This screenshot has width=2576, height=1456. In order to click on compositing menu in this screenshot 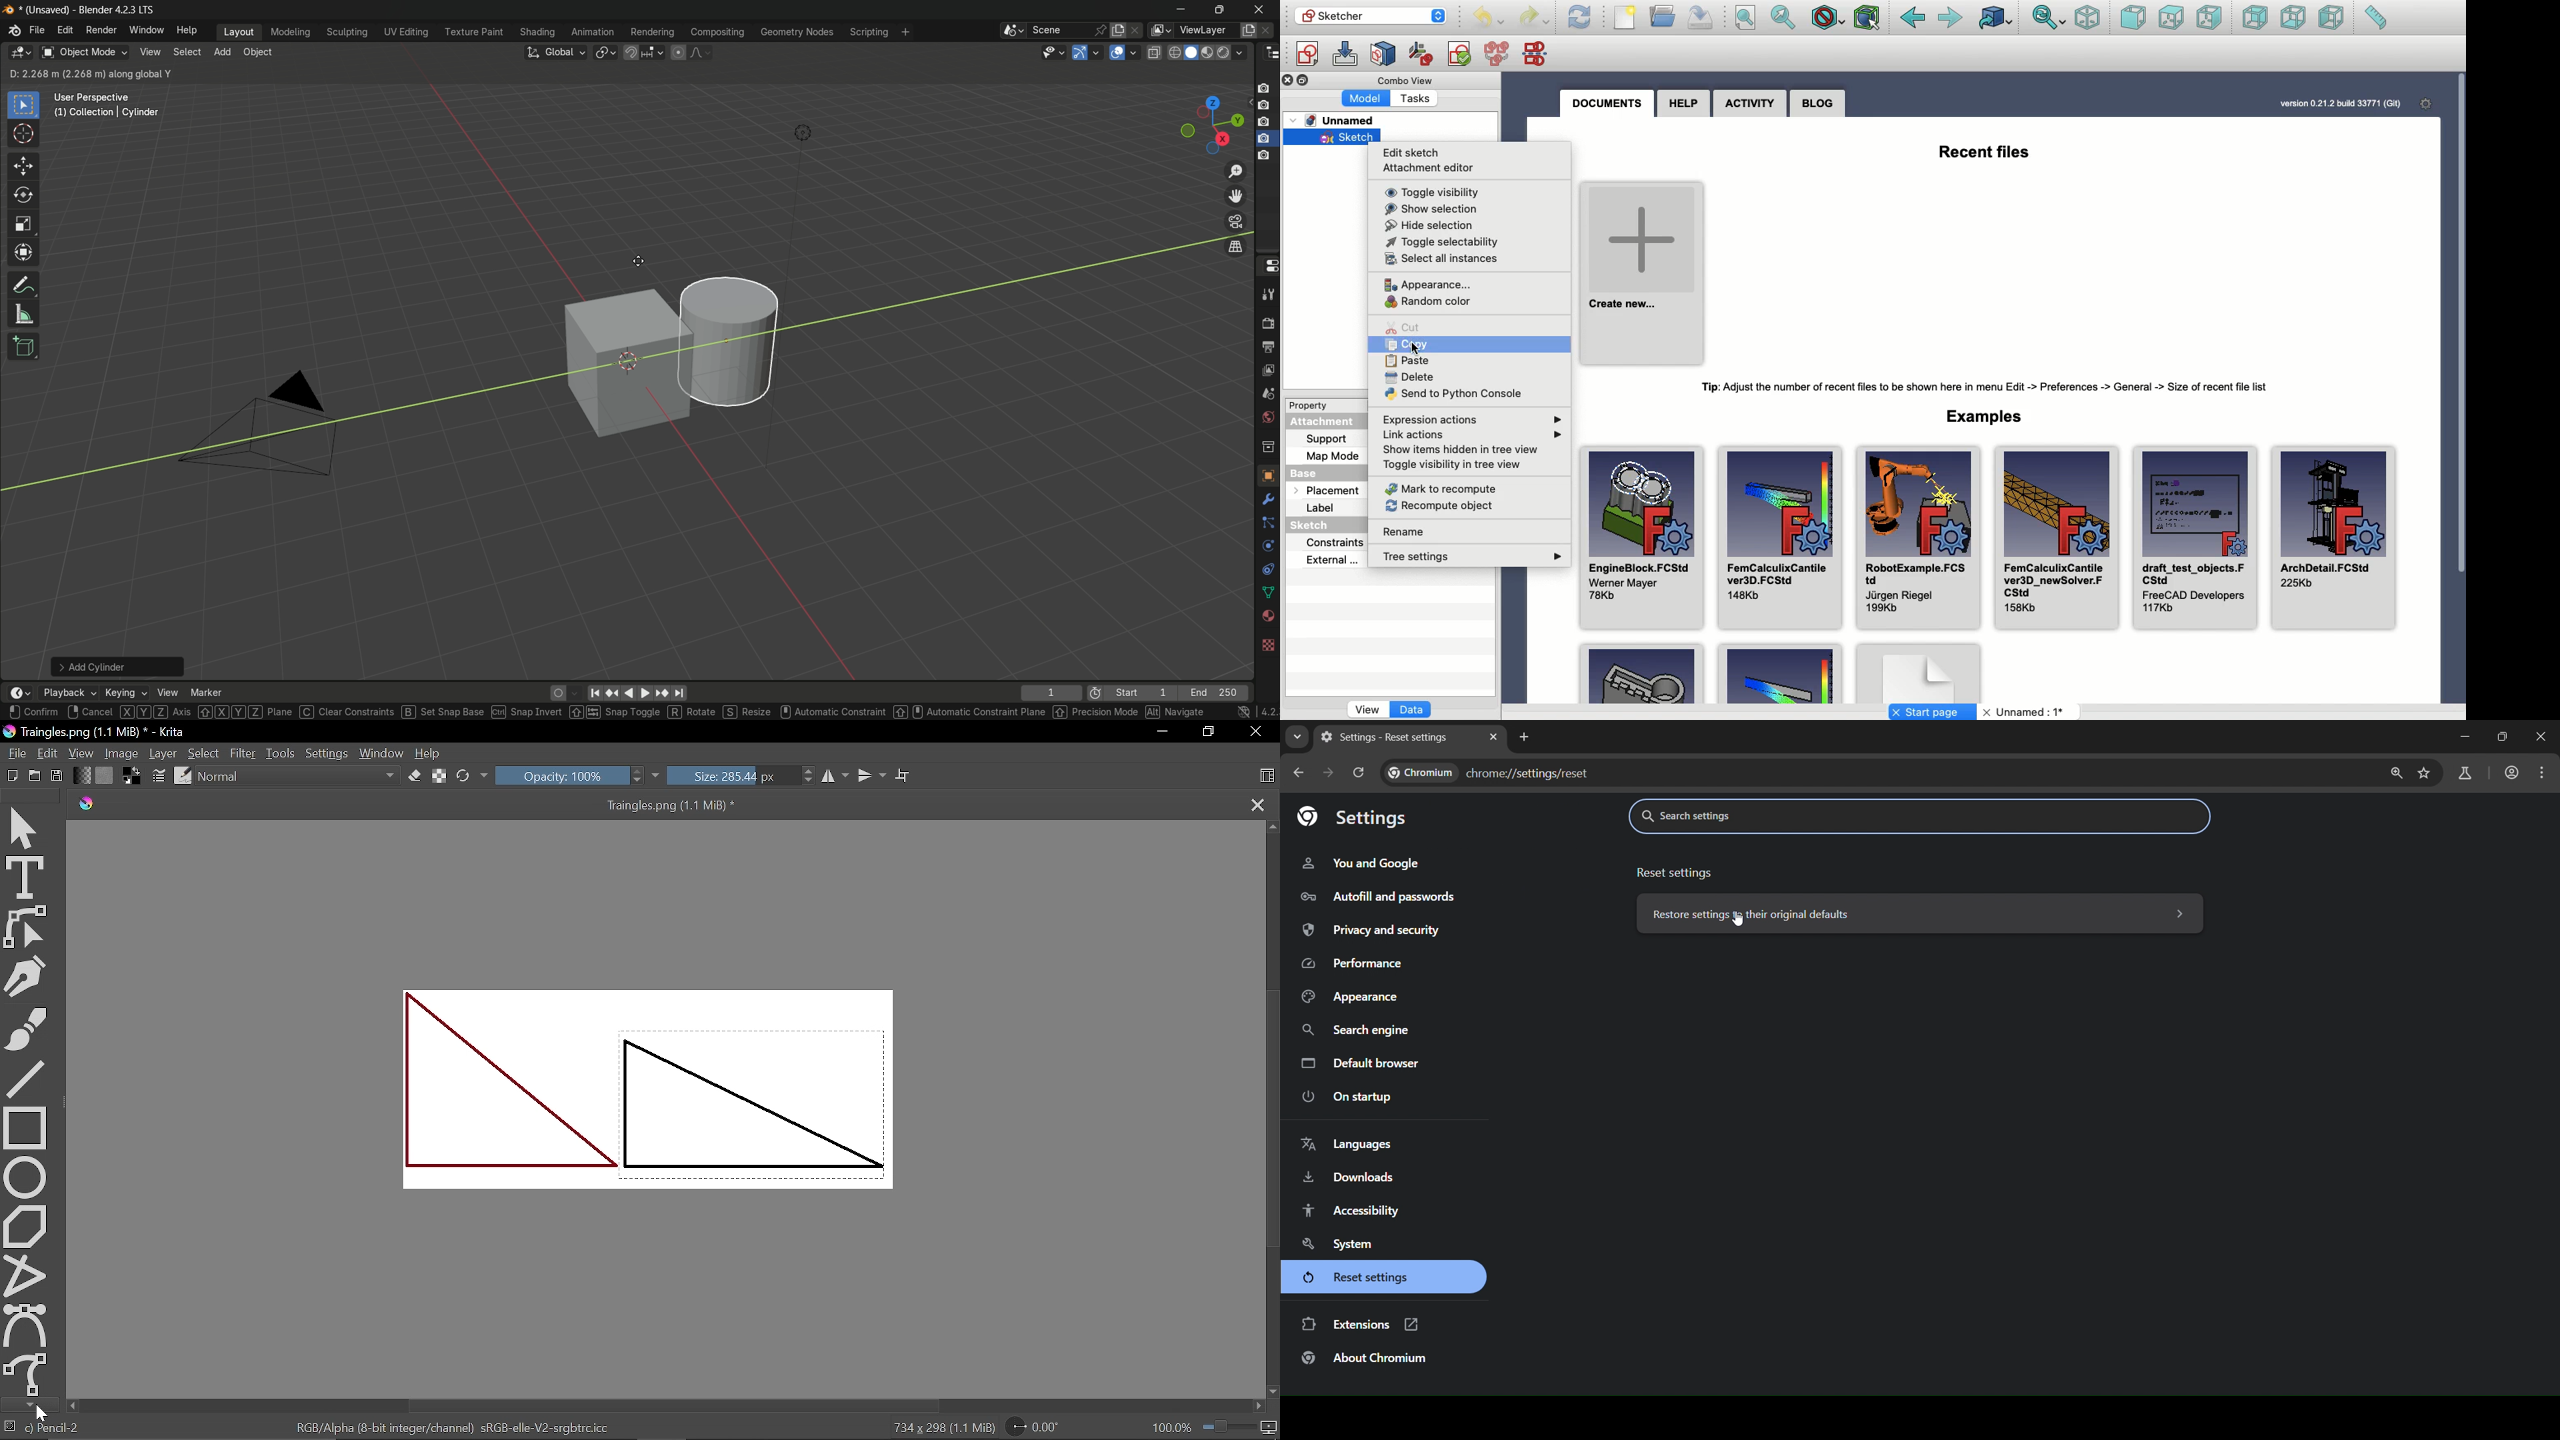, I will do `click(718, 32)`.